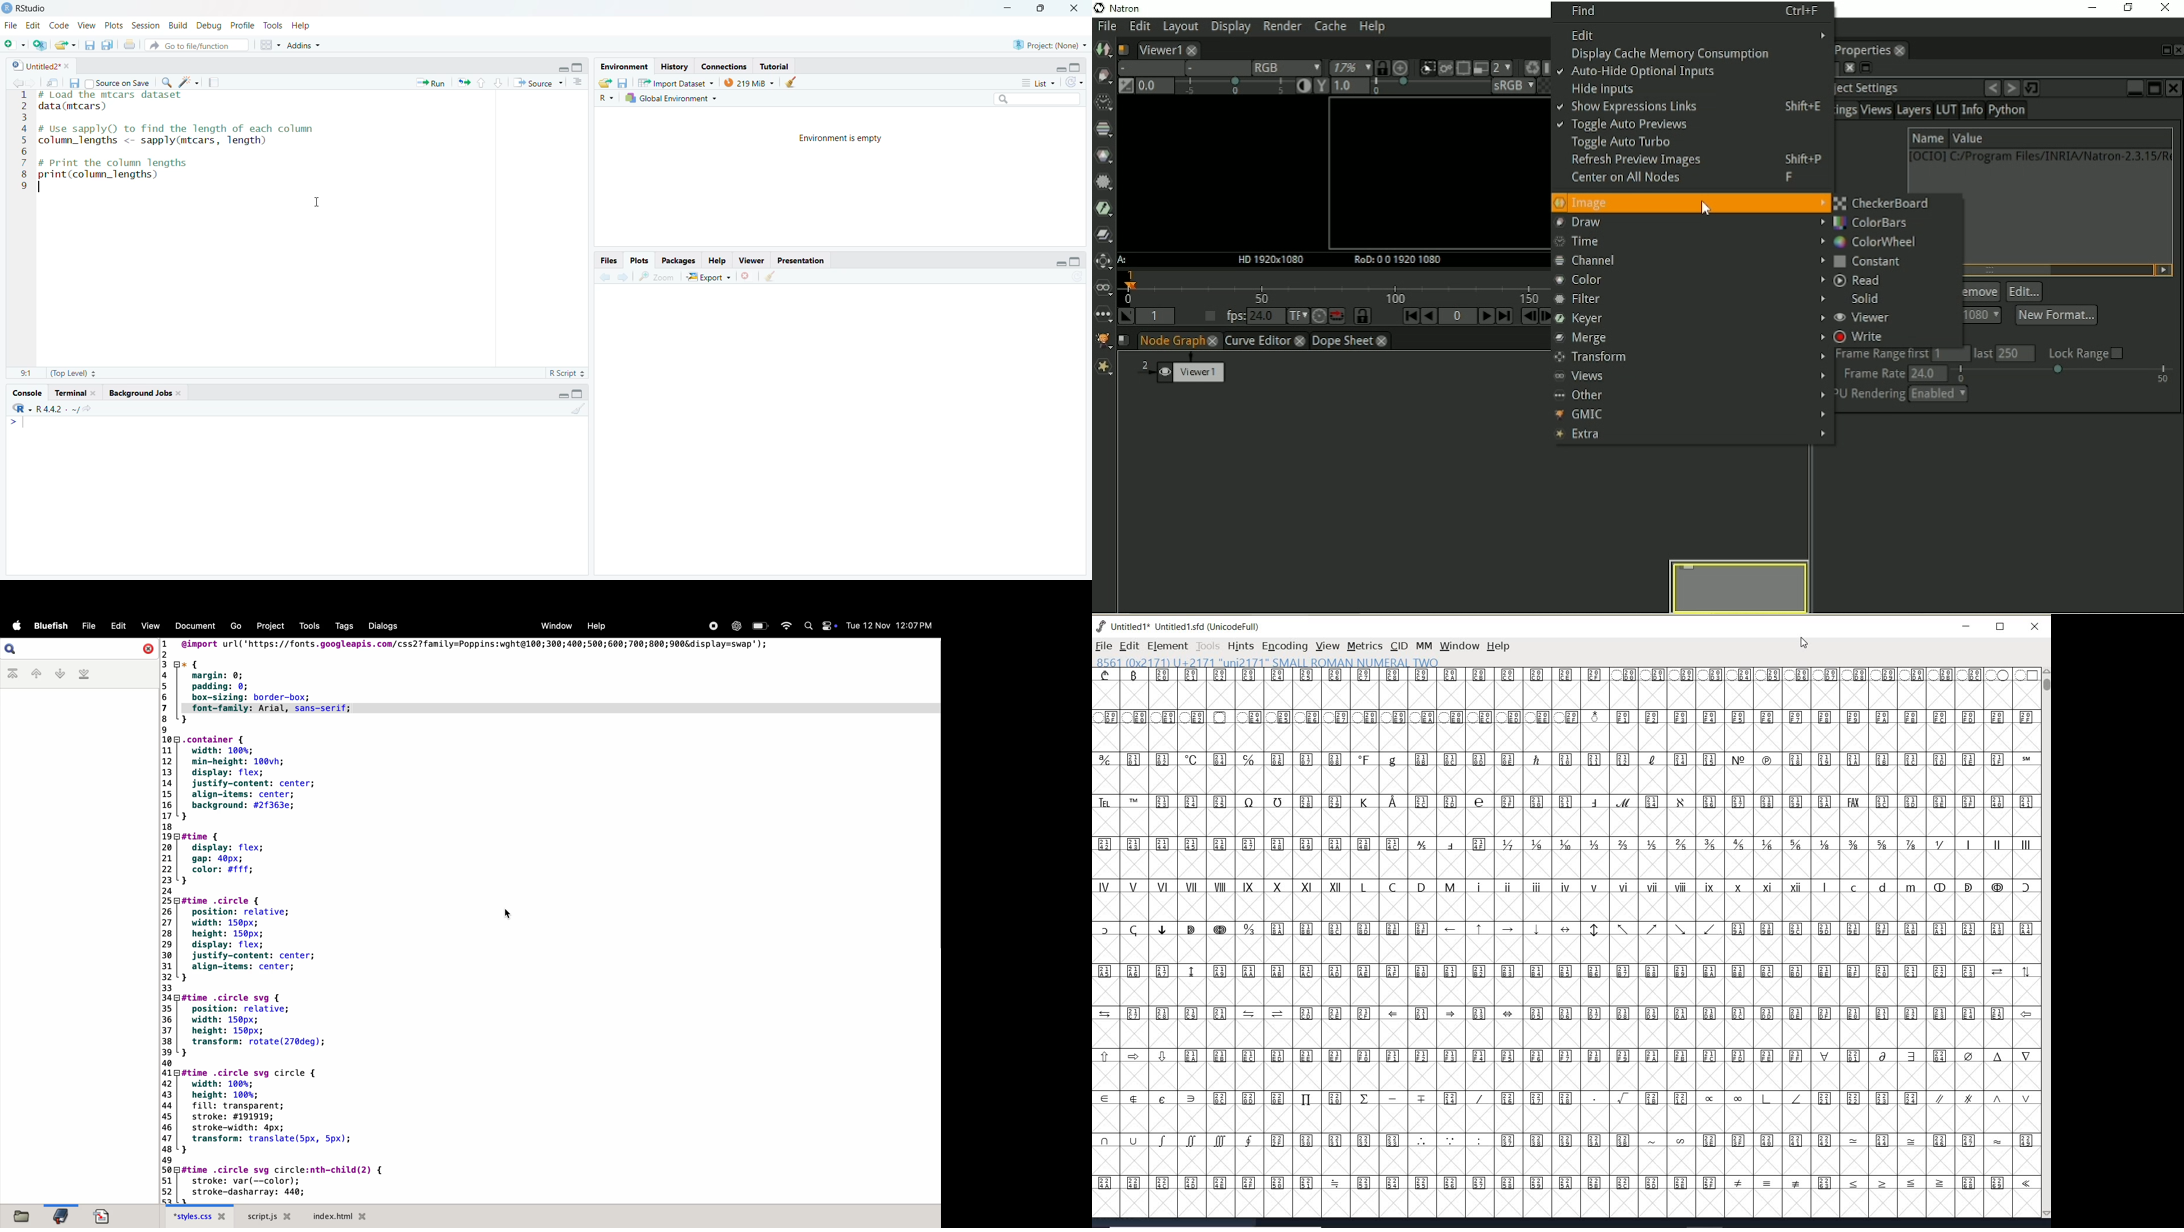 The width and height of the screenshot is (2184, 1232). I want to click on Full Height, so click(578, 393).